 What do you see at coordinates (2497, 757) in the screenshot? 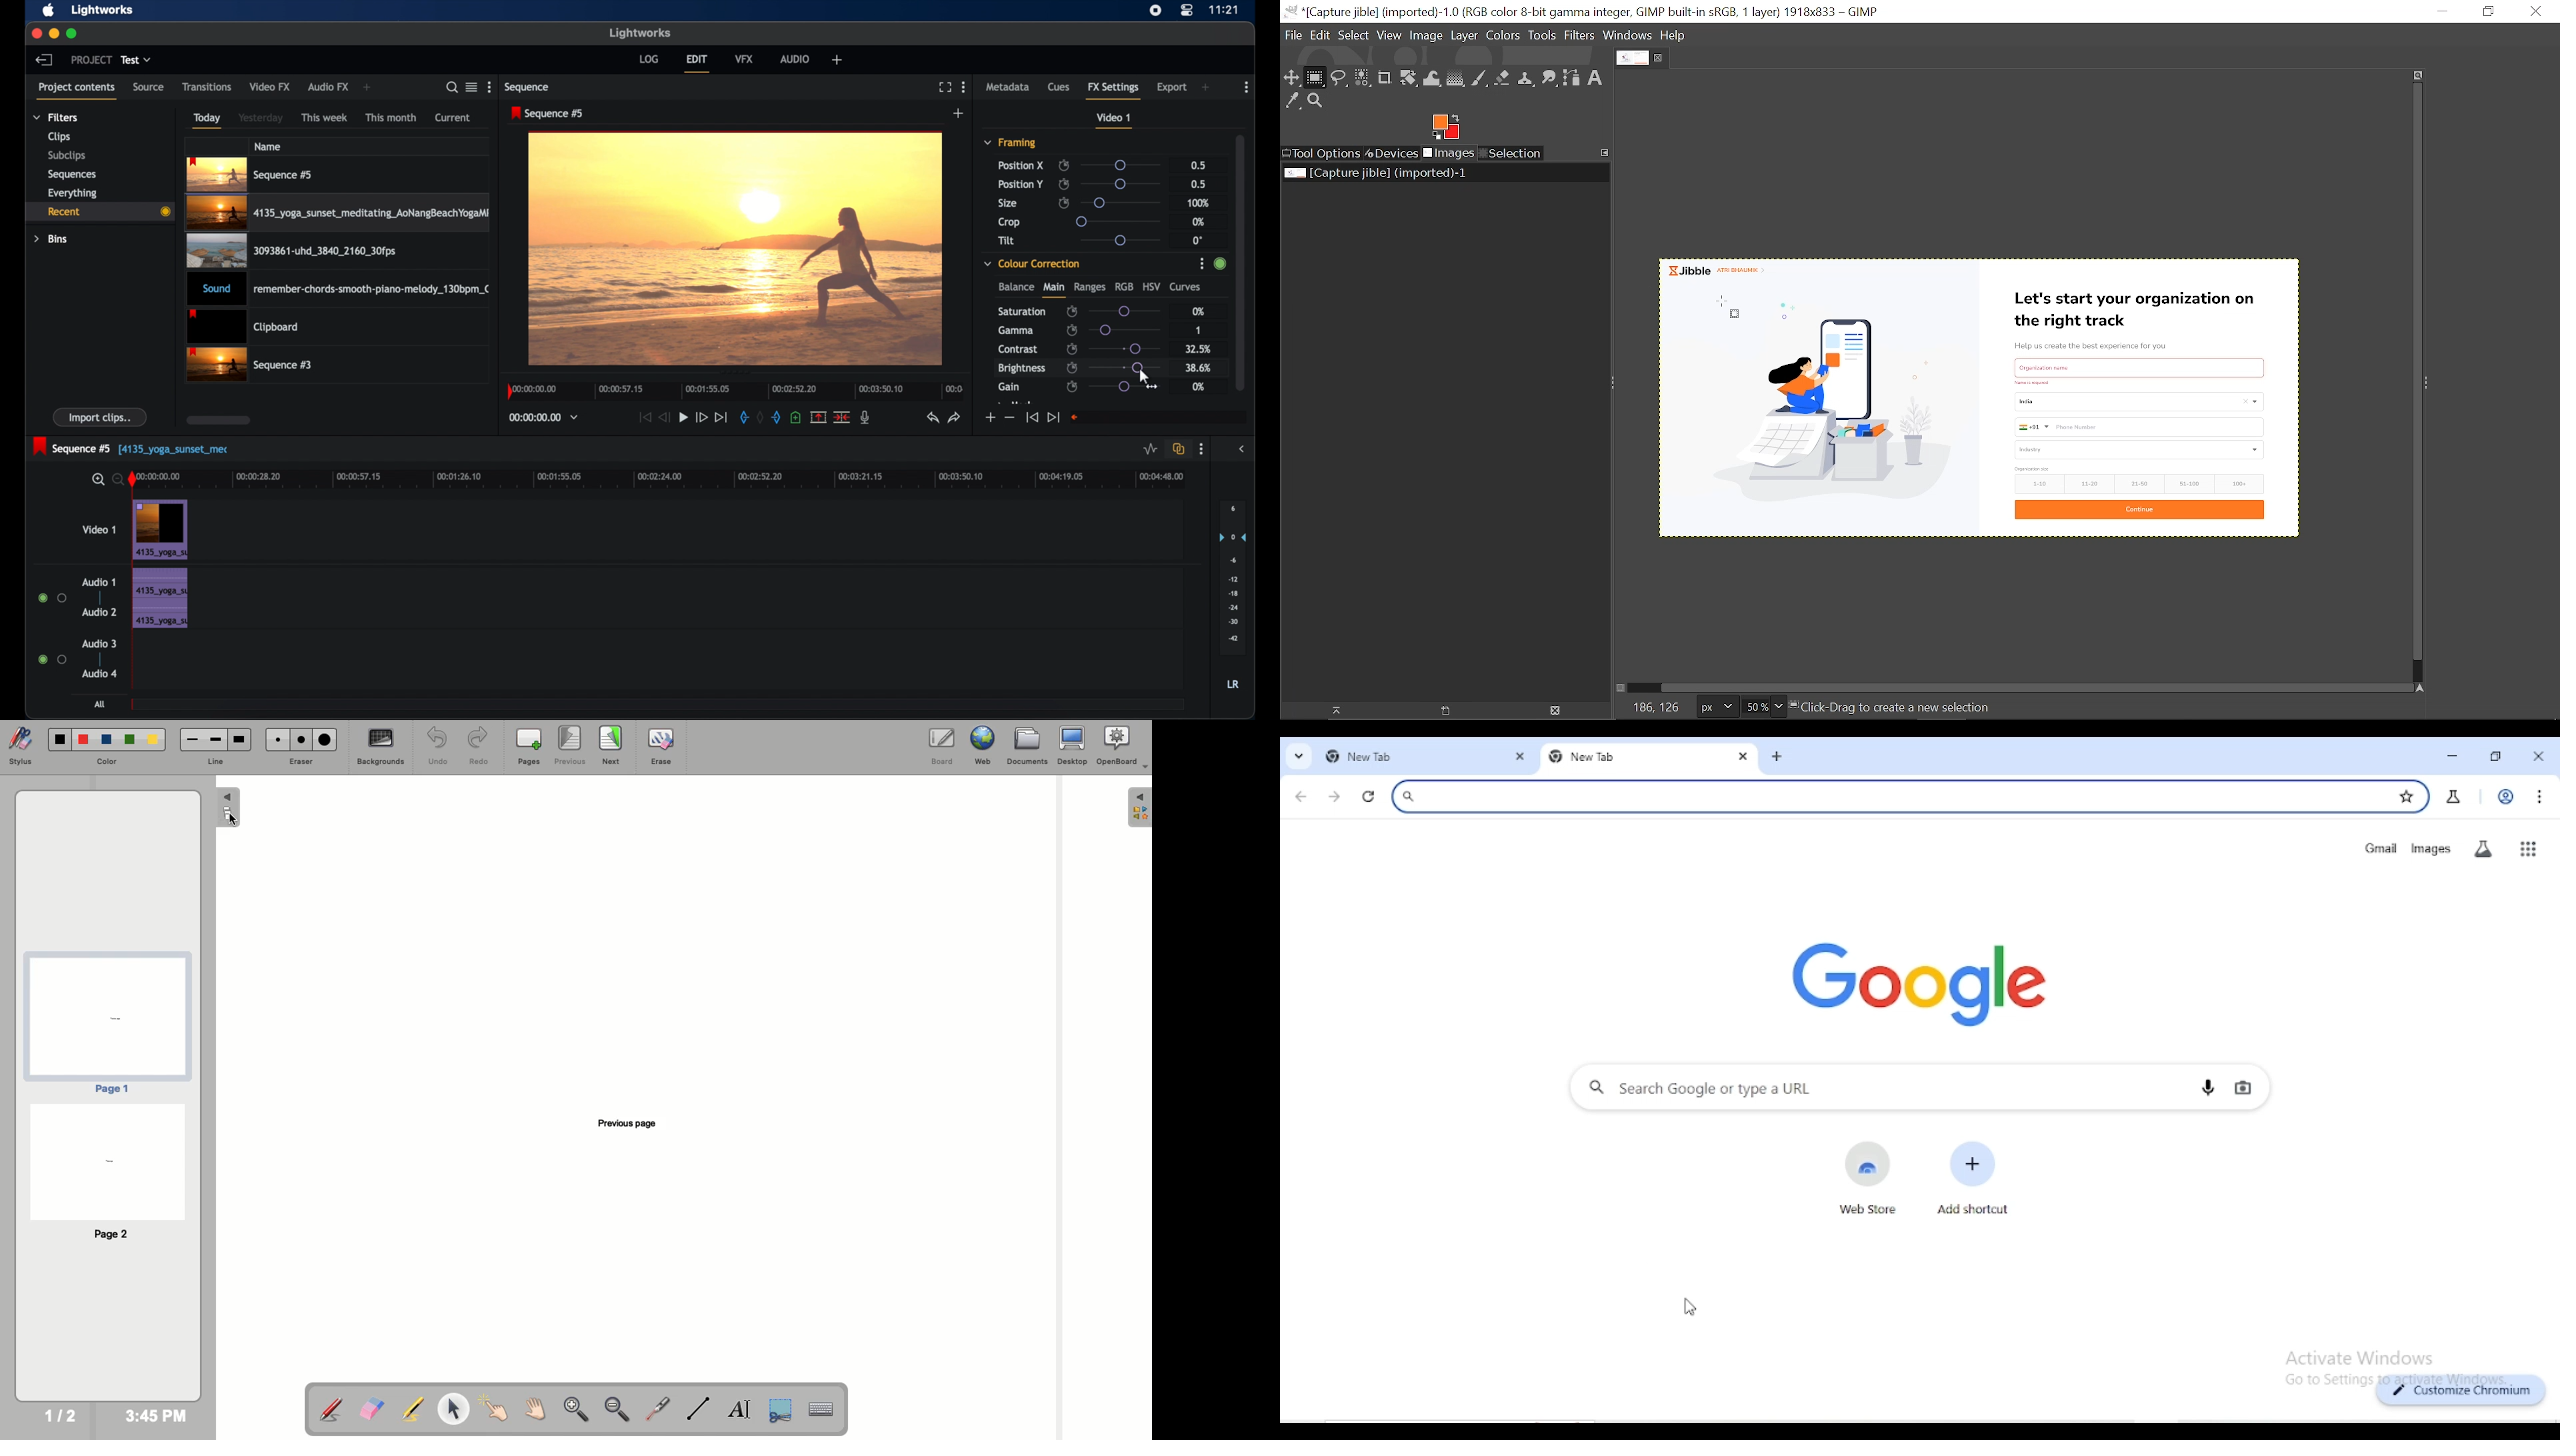
I see `maximize` at bounding box center [2497, 757].